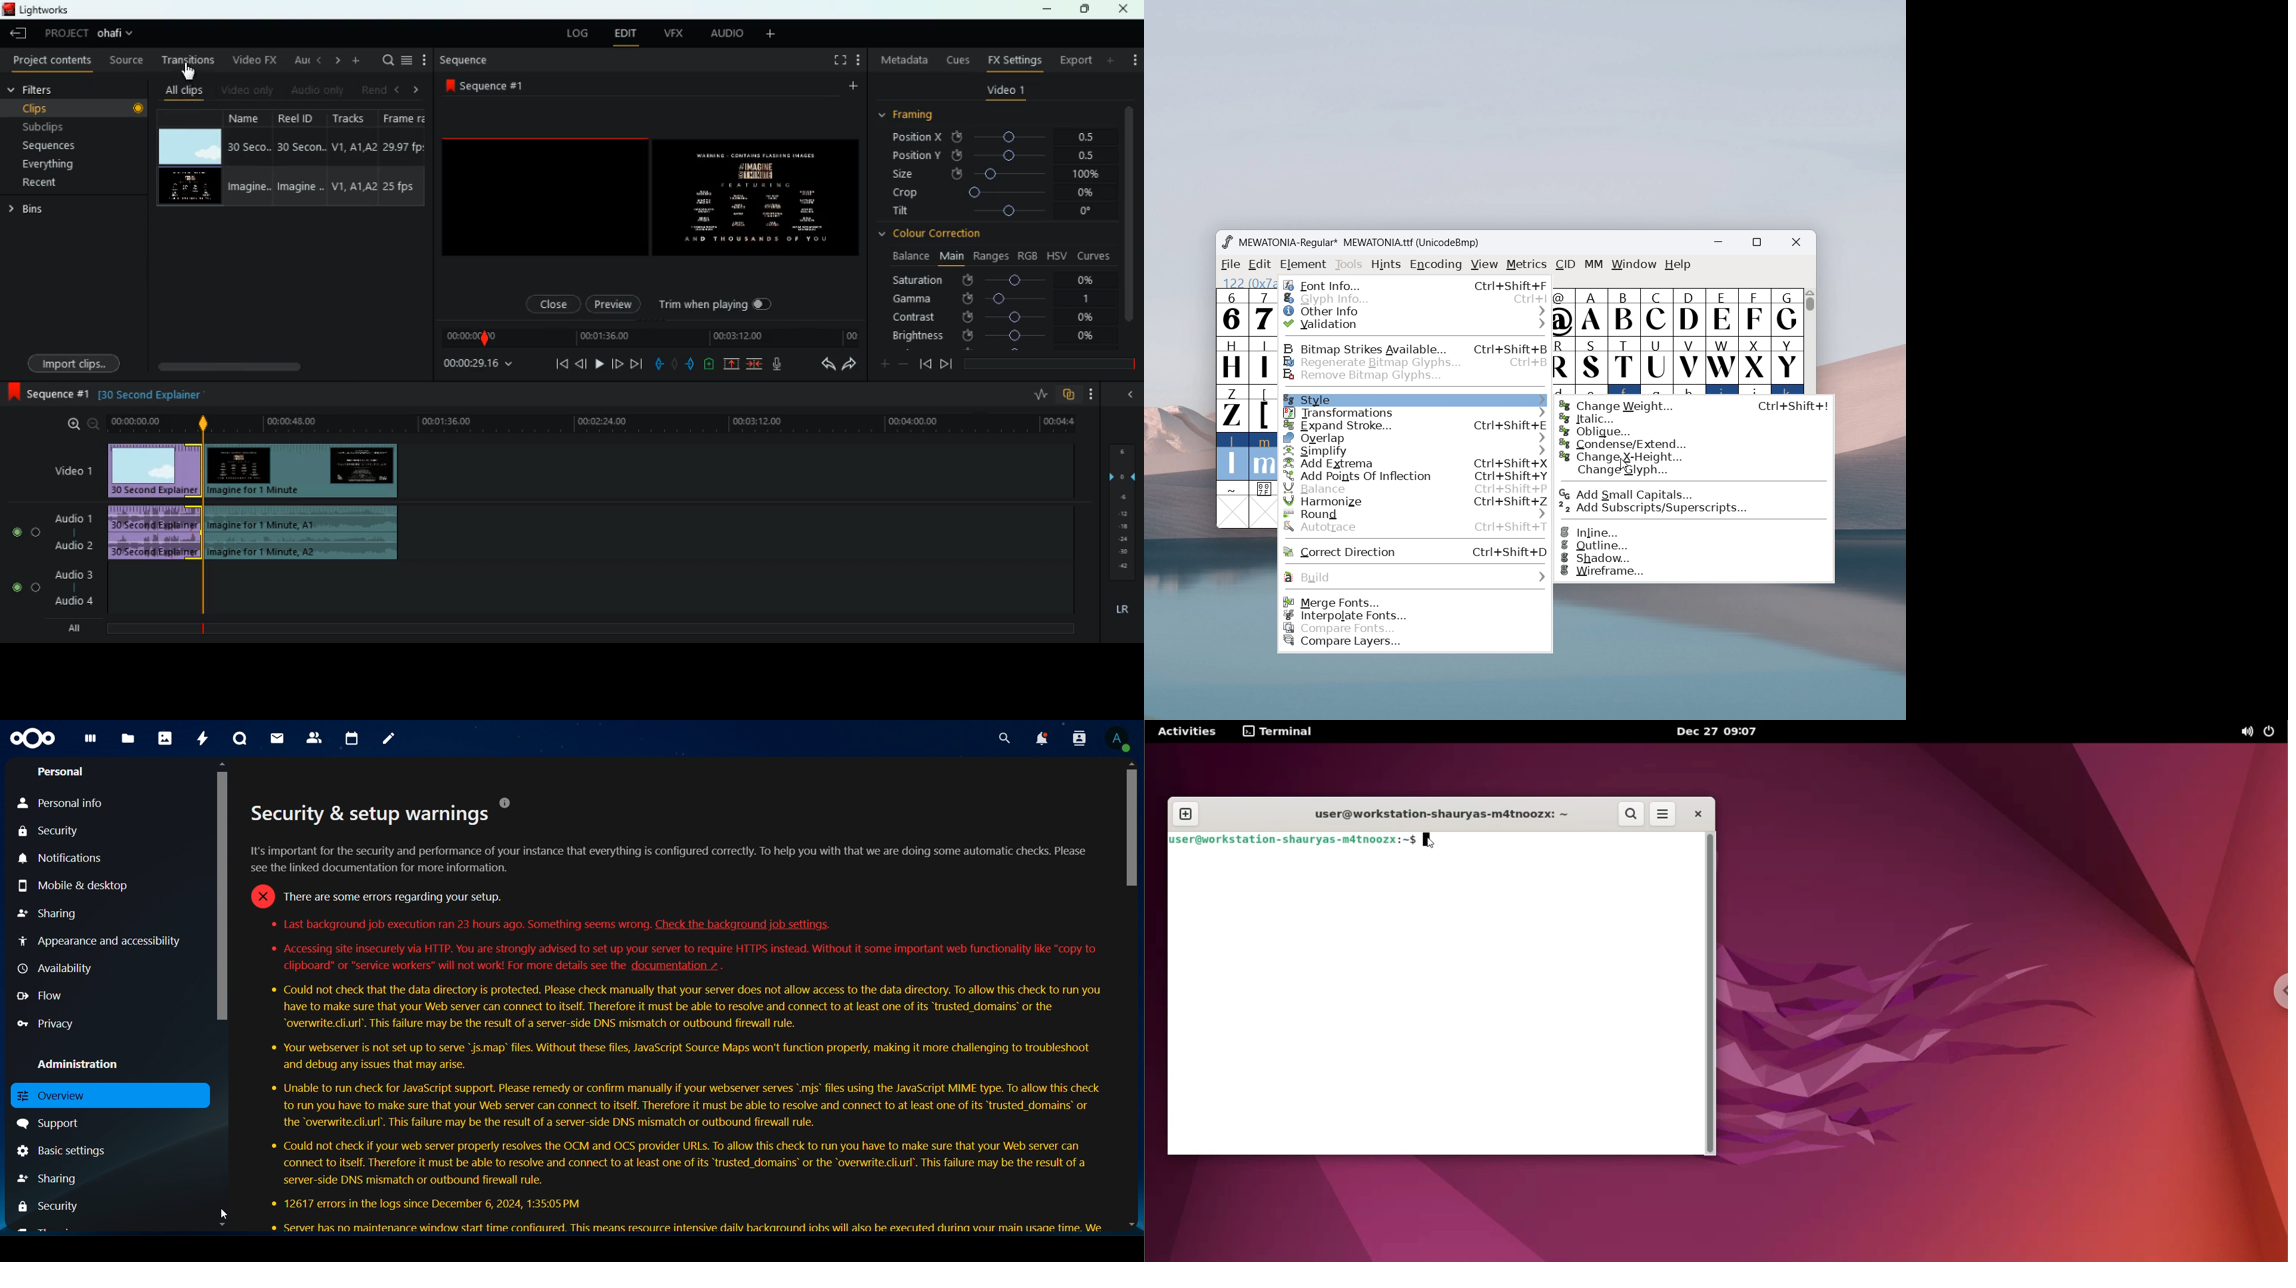 The width and height of the screenshot is (2296, 1288). Describe the element at coordinates (1695, 558) in the screenshot. I see `shadow` at that location.